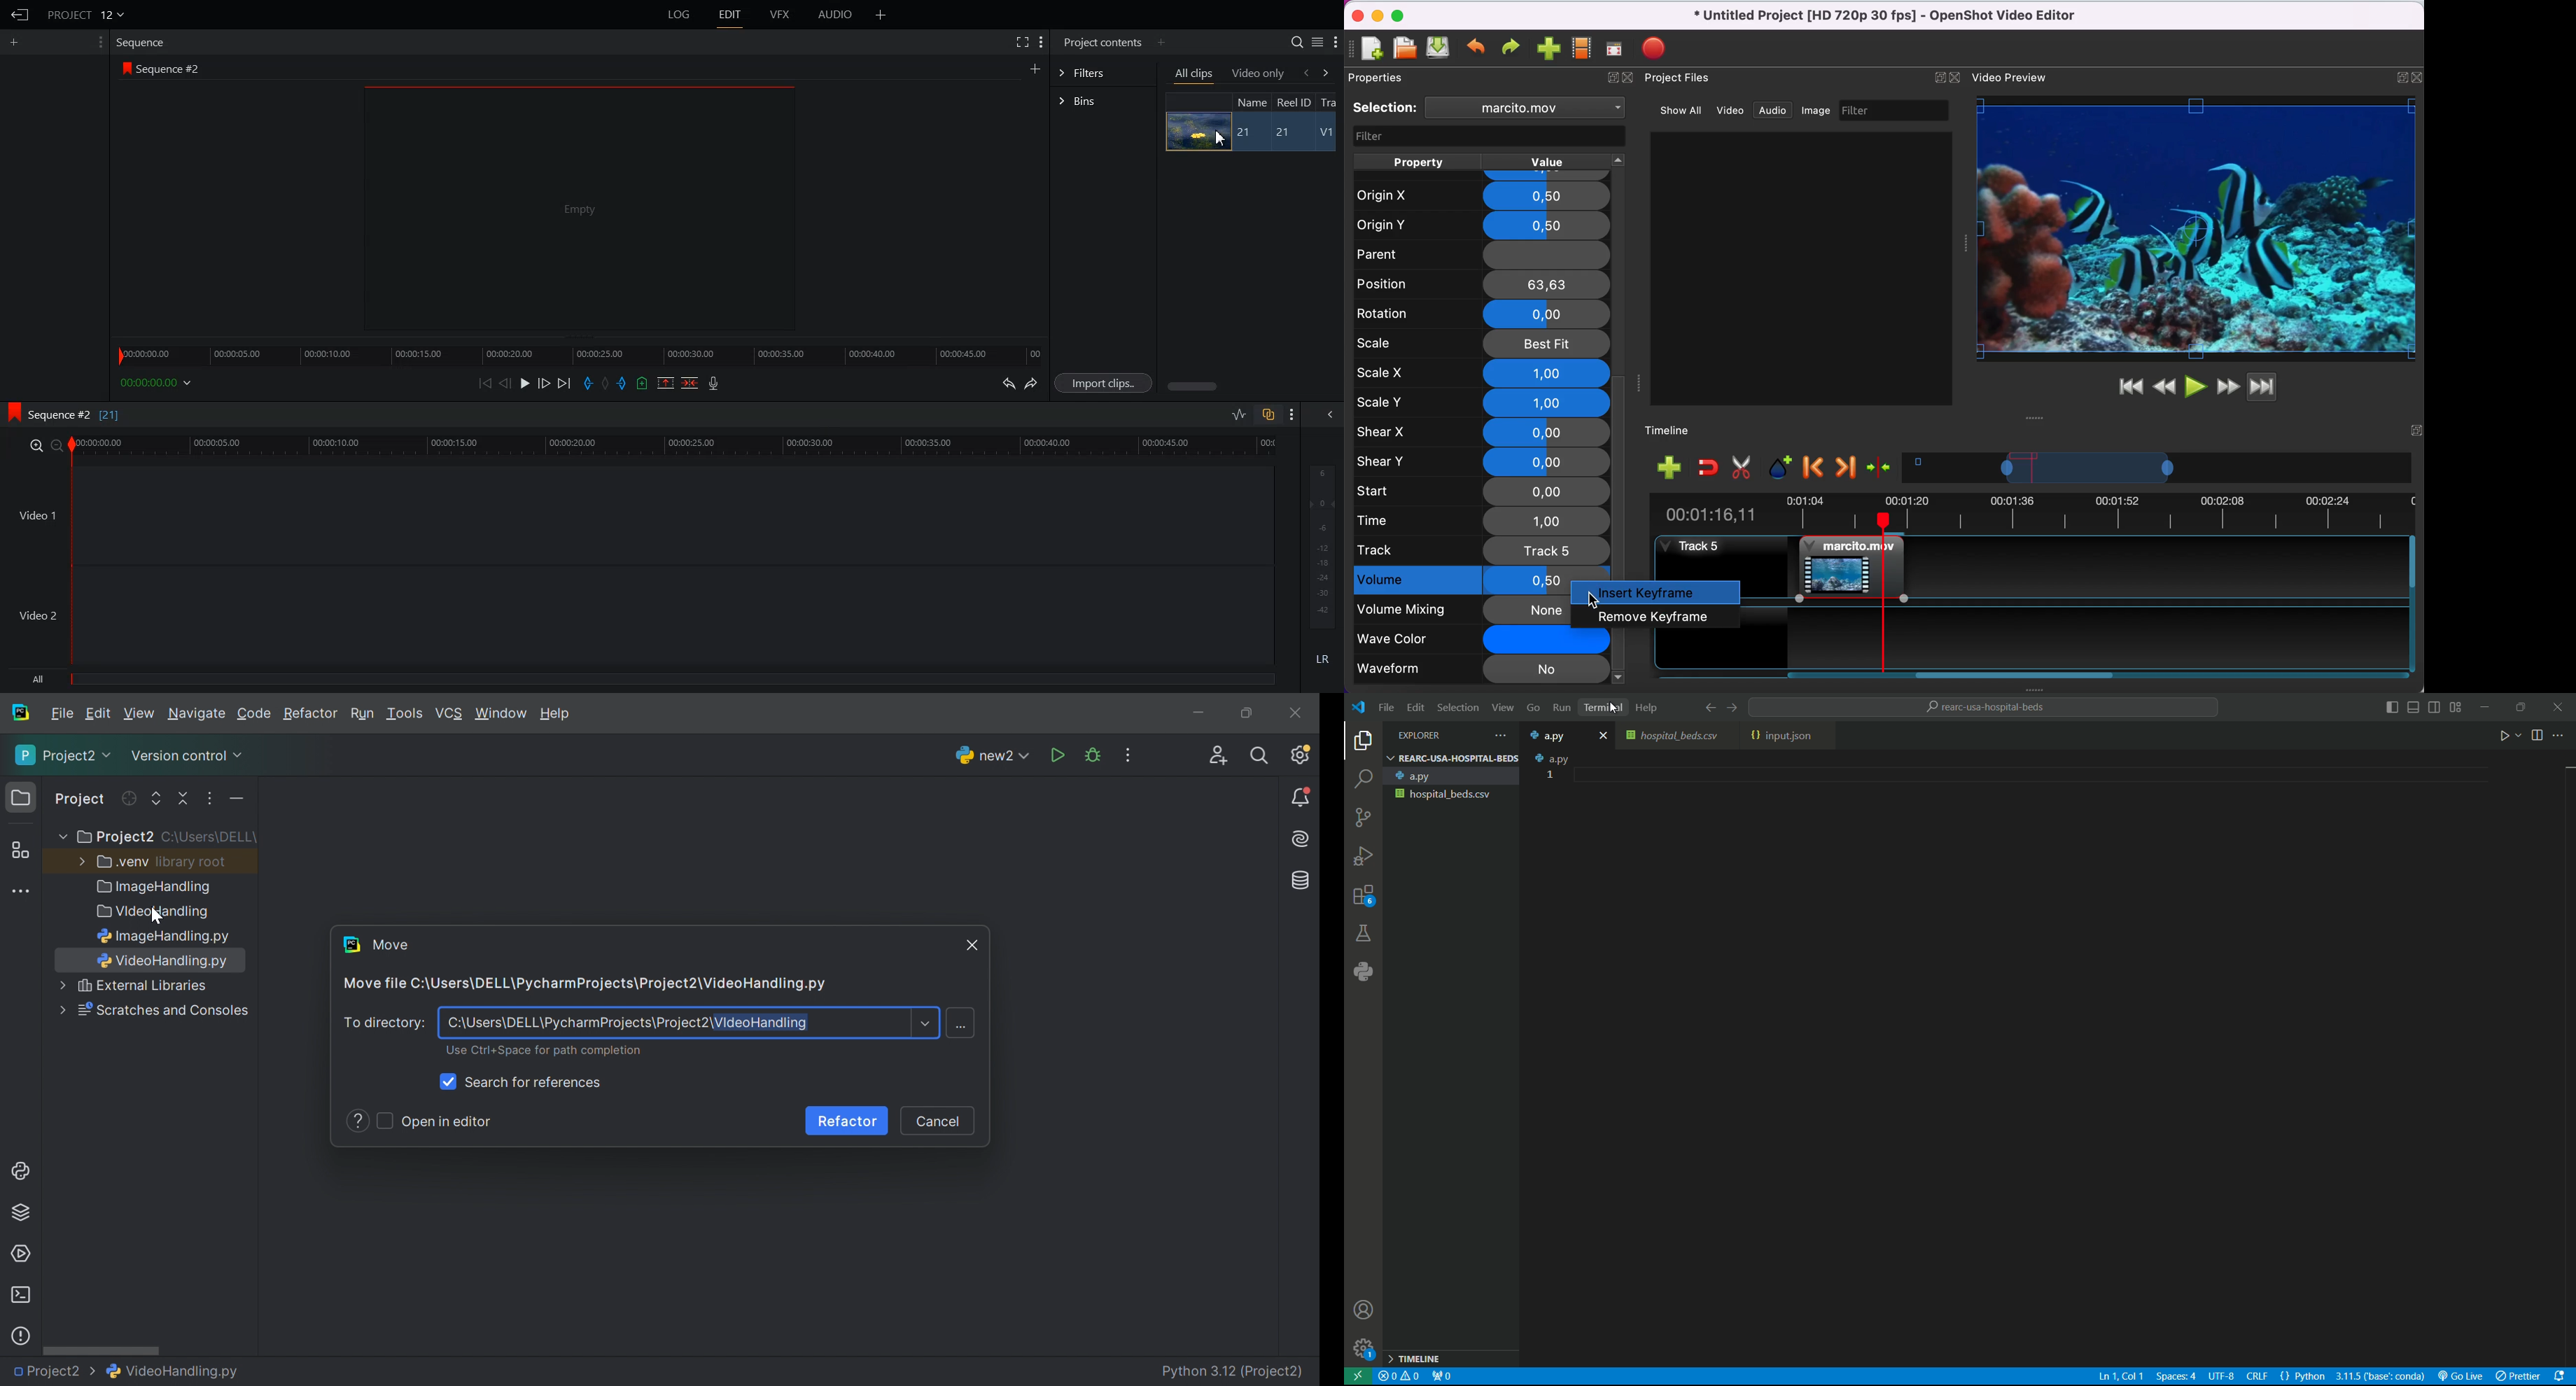  Describe the element at coordinates (2221, 1378) in the screenshot. I see `select encoding` at that location.